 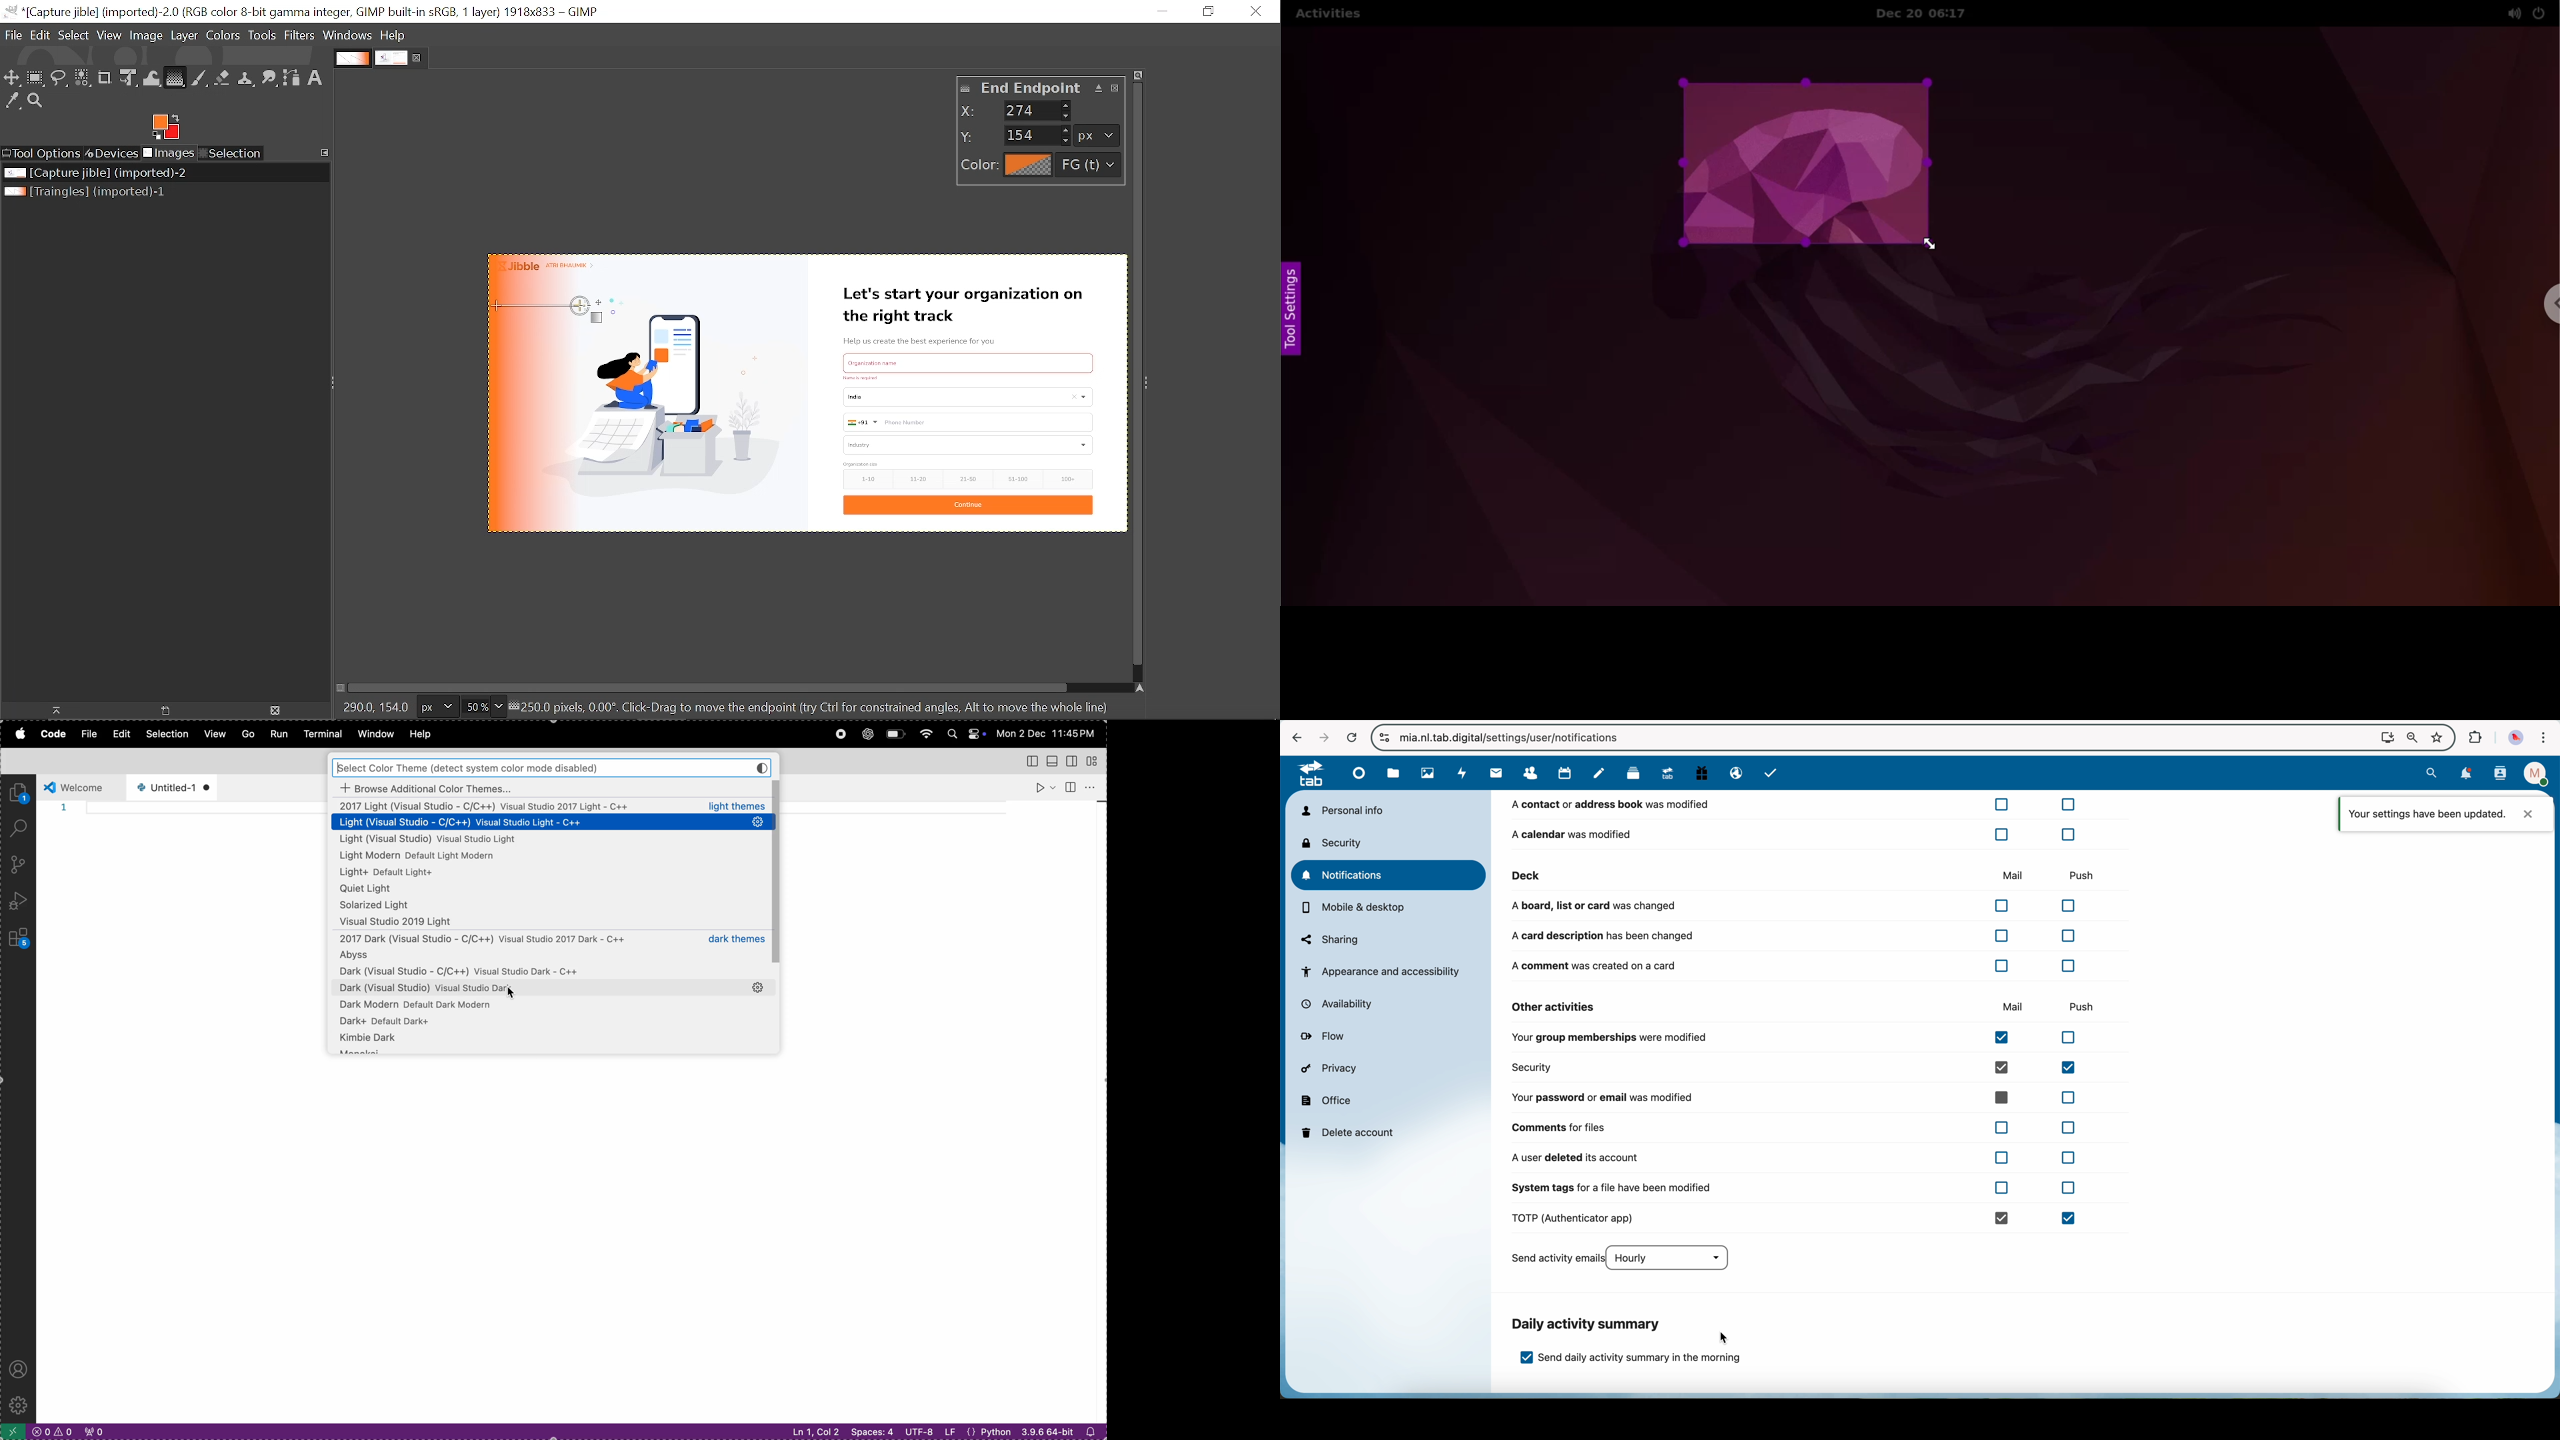 I want to click on a board, list or card was changed, so click(x=1798, y=906).